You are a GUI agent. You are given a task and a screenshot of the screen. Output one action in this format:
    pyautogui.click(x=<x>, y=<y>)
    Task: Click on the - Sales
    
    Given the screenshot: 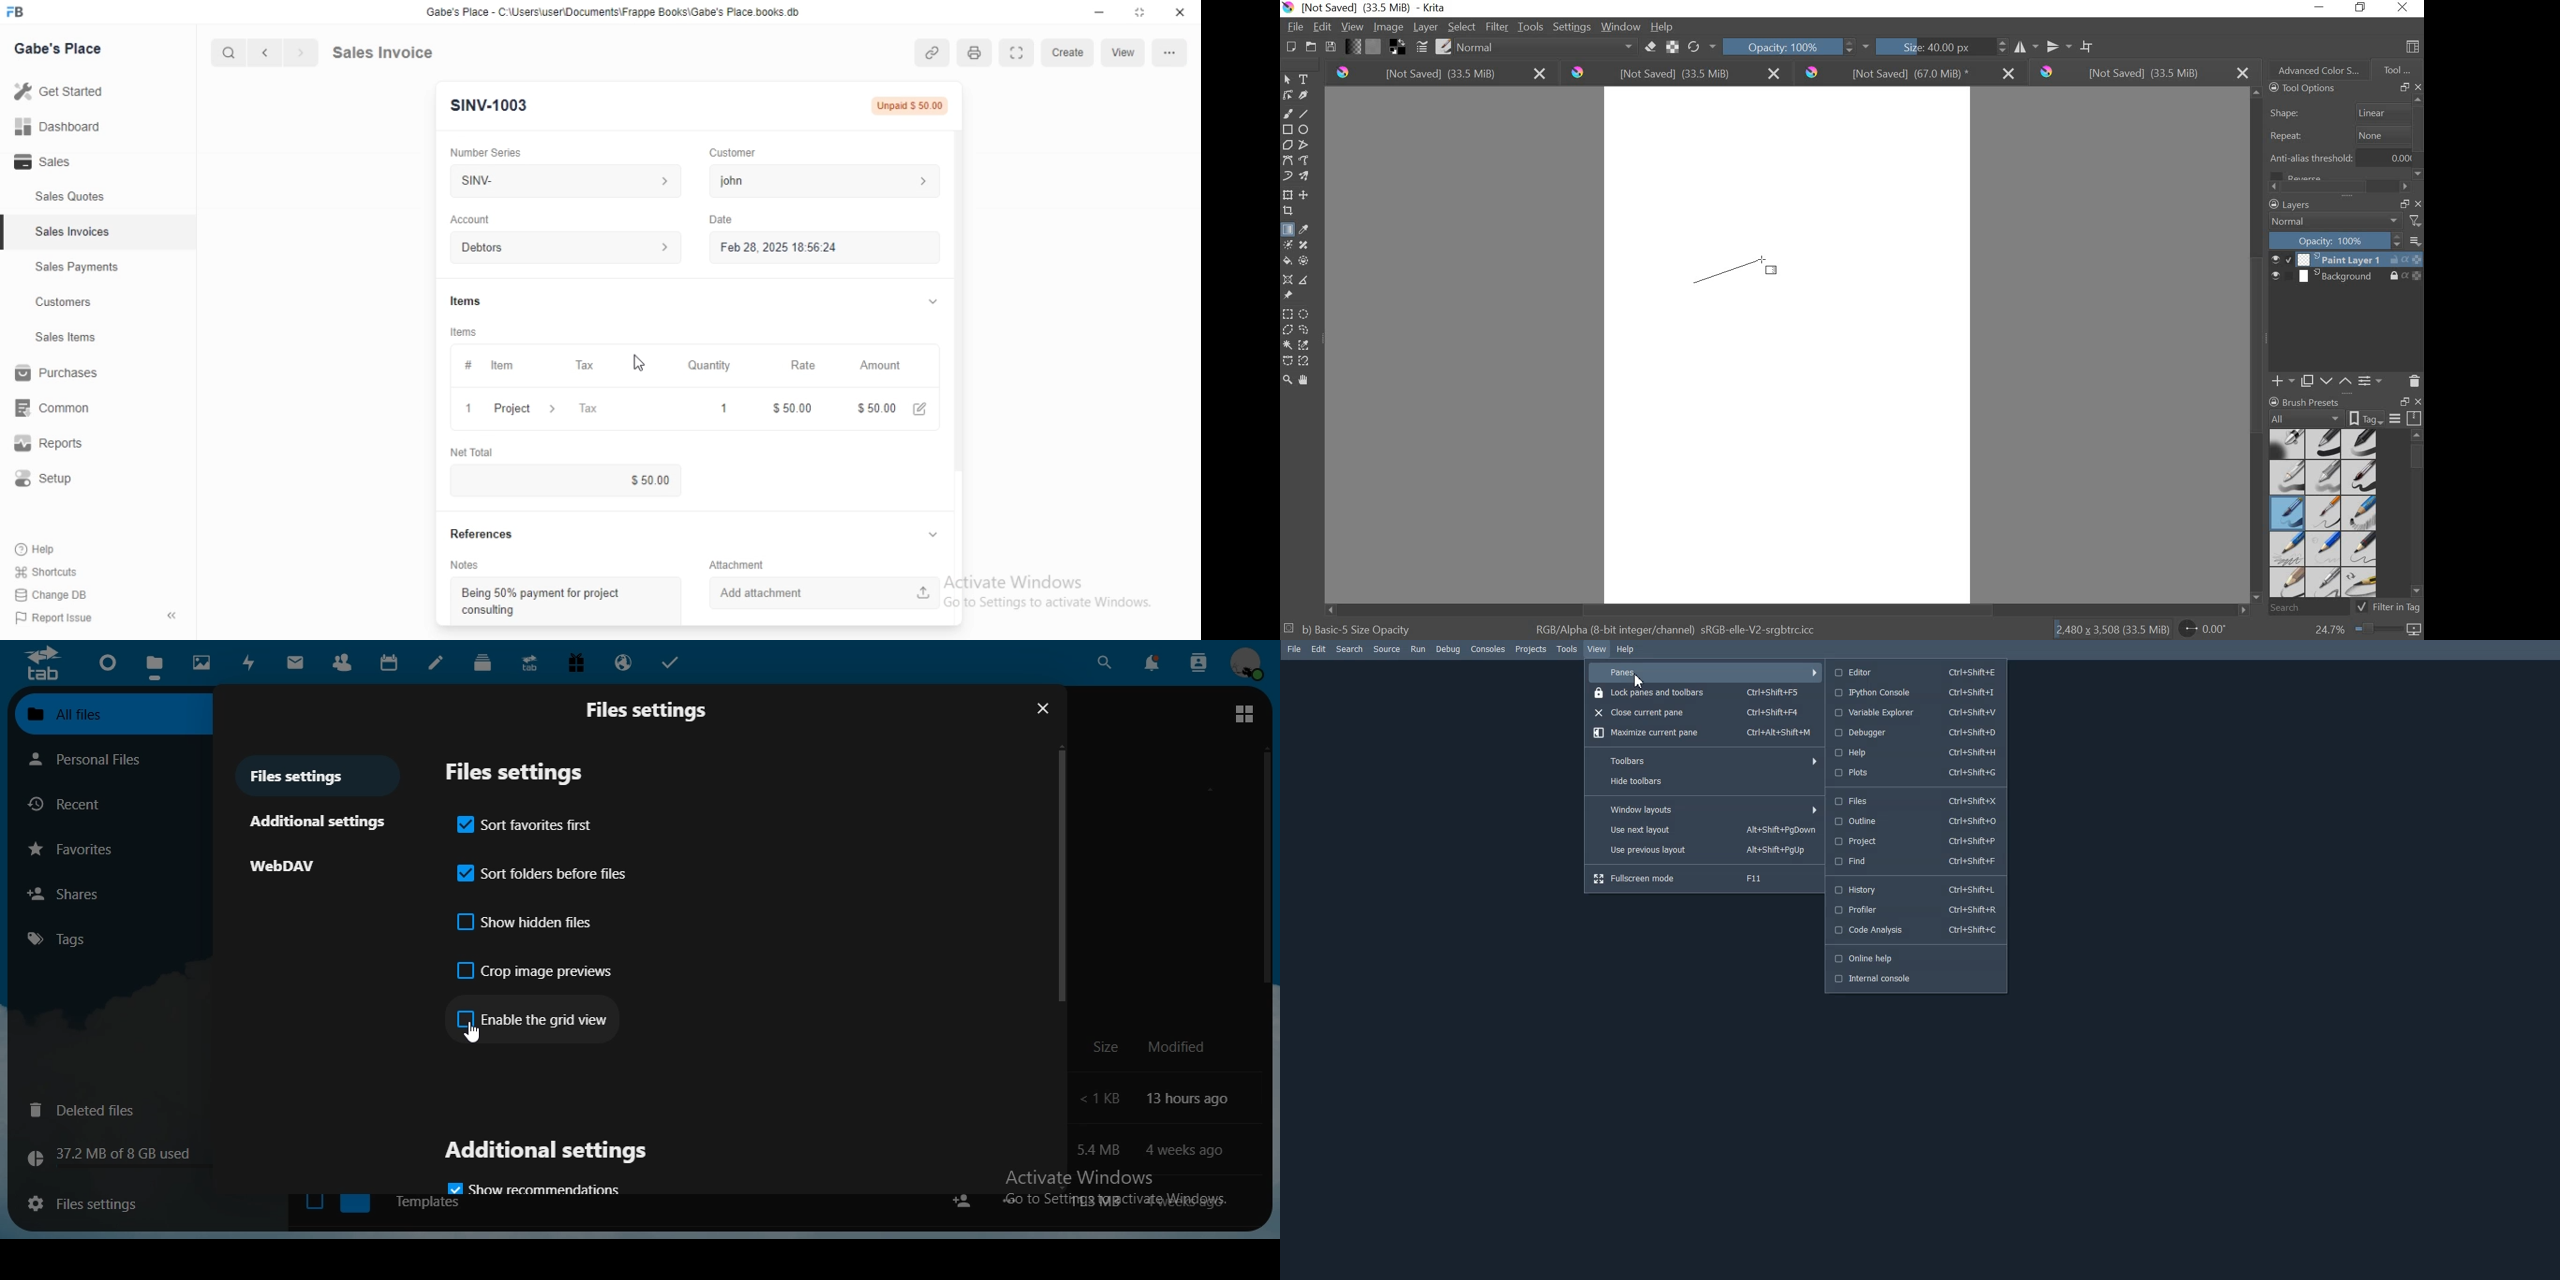 What is the action you would take?
    pyautogui.click(x=60, y=164)
    